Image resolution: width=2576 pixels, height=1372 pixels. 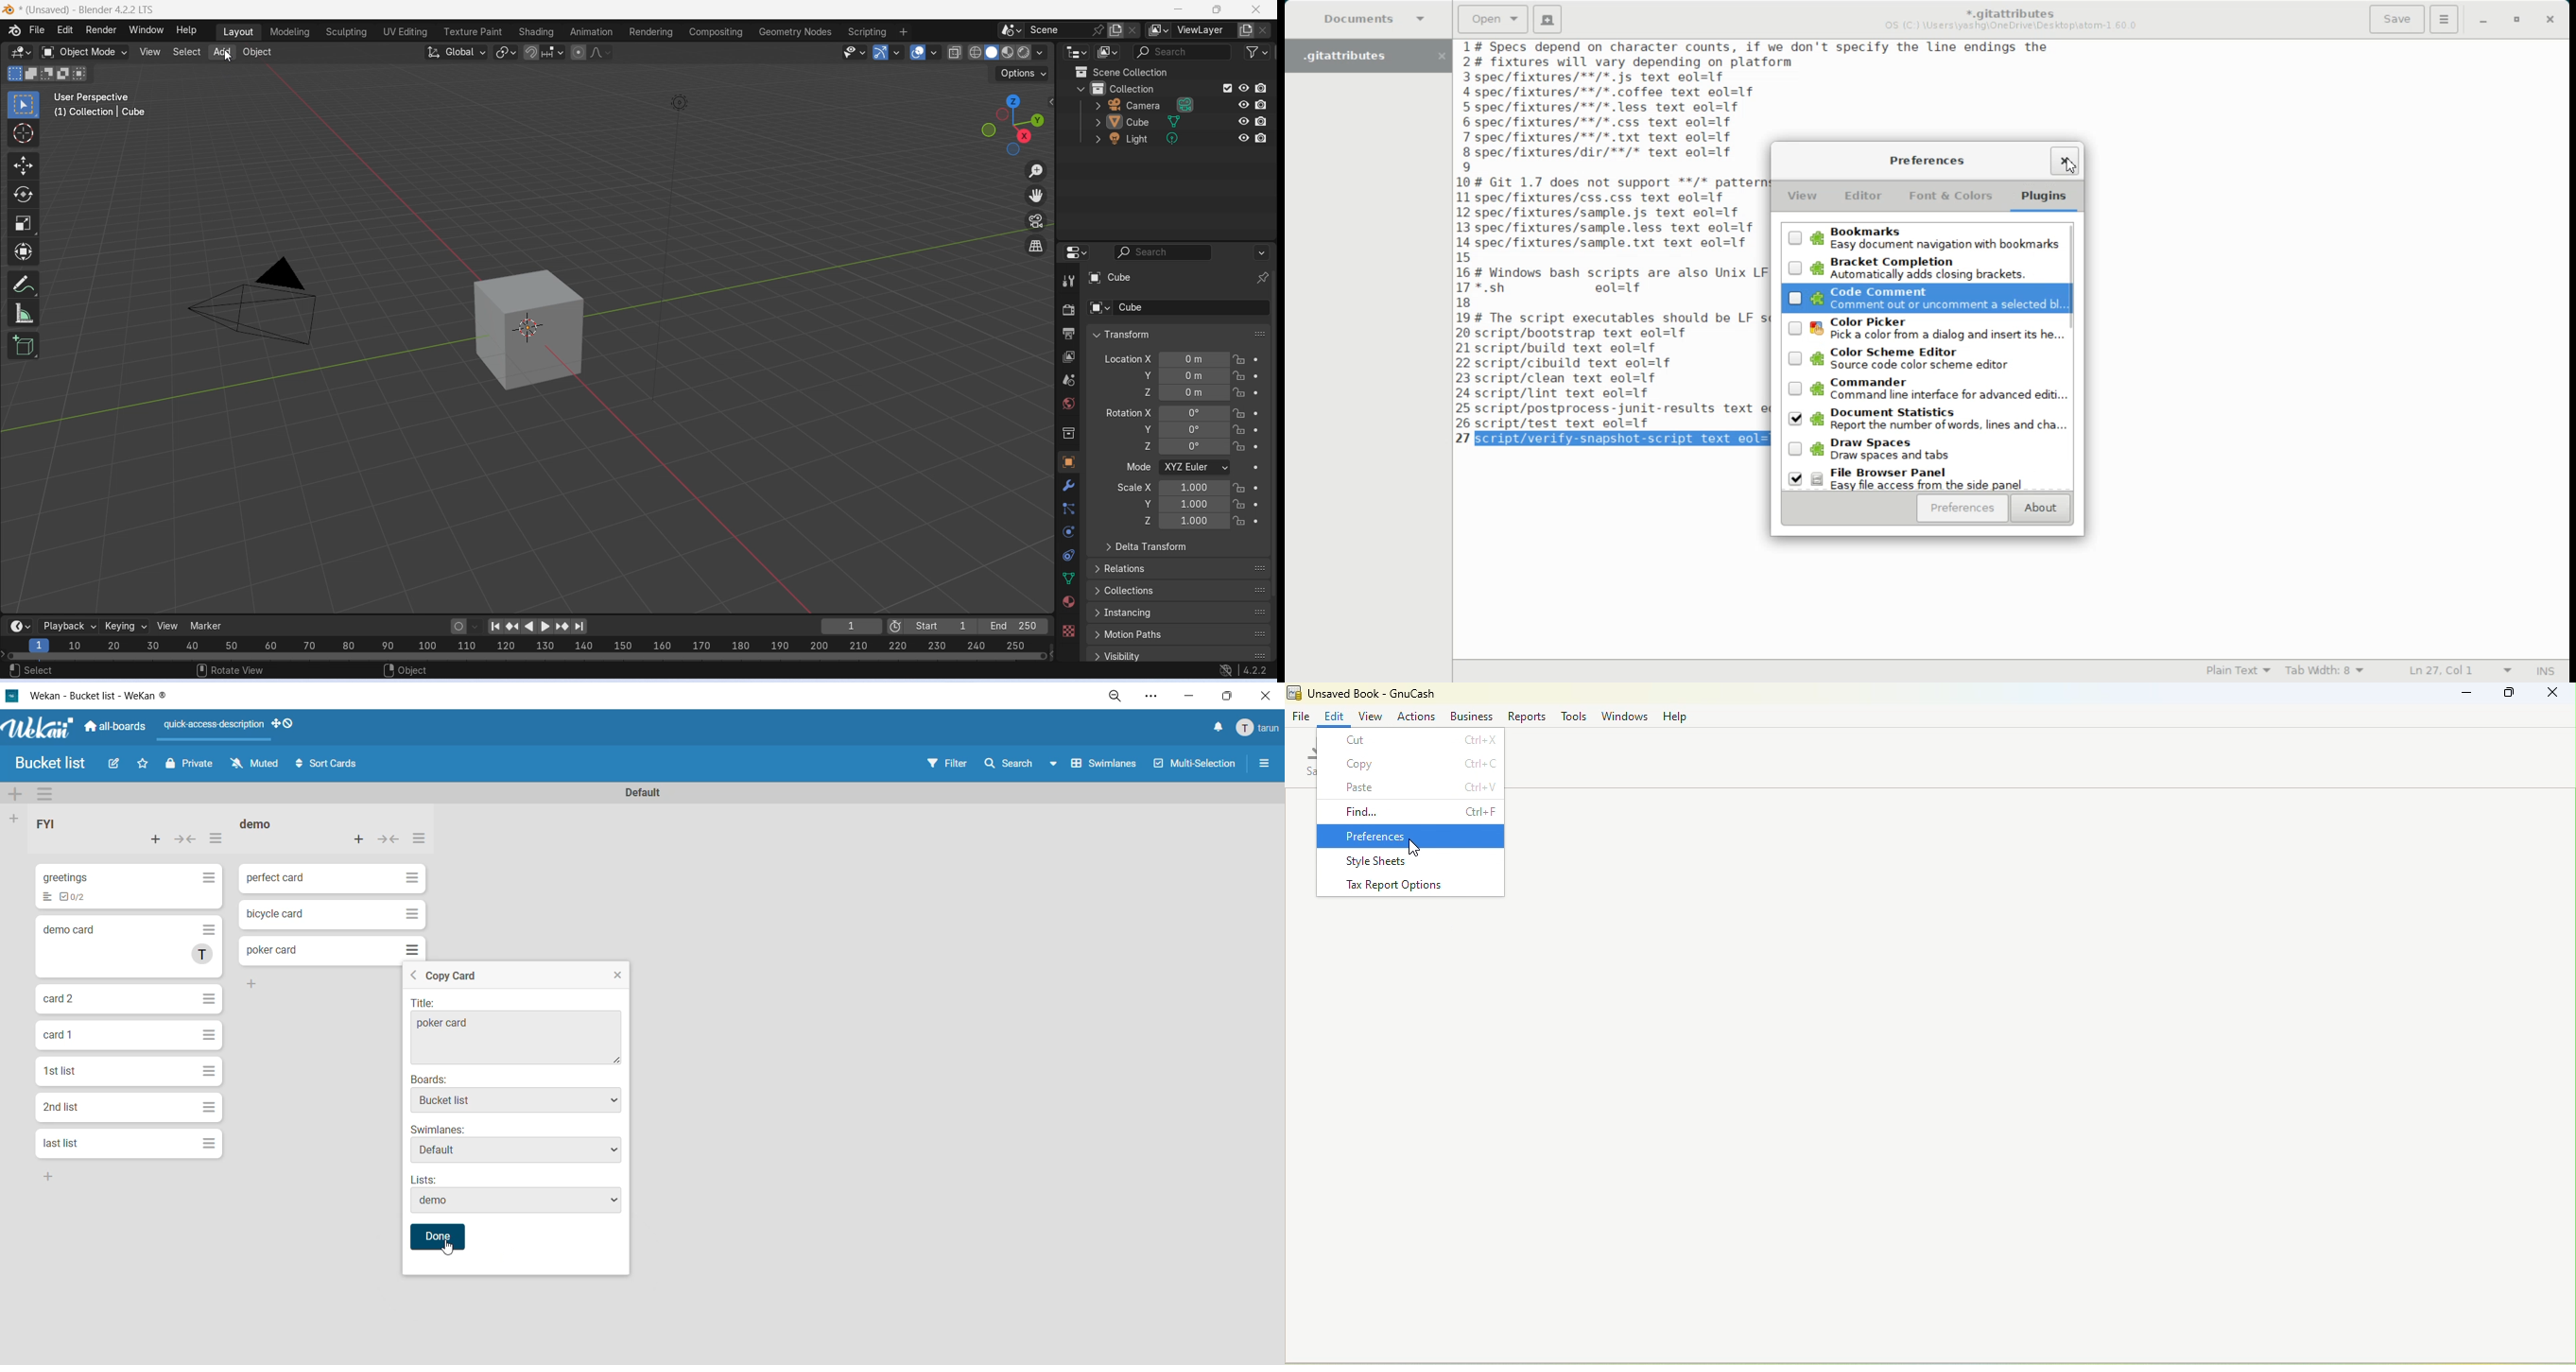 What do you see at coordinates (221, 53) in the screenshot?
I see `Add` at bounding box center [221, 53].